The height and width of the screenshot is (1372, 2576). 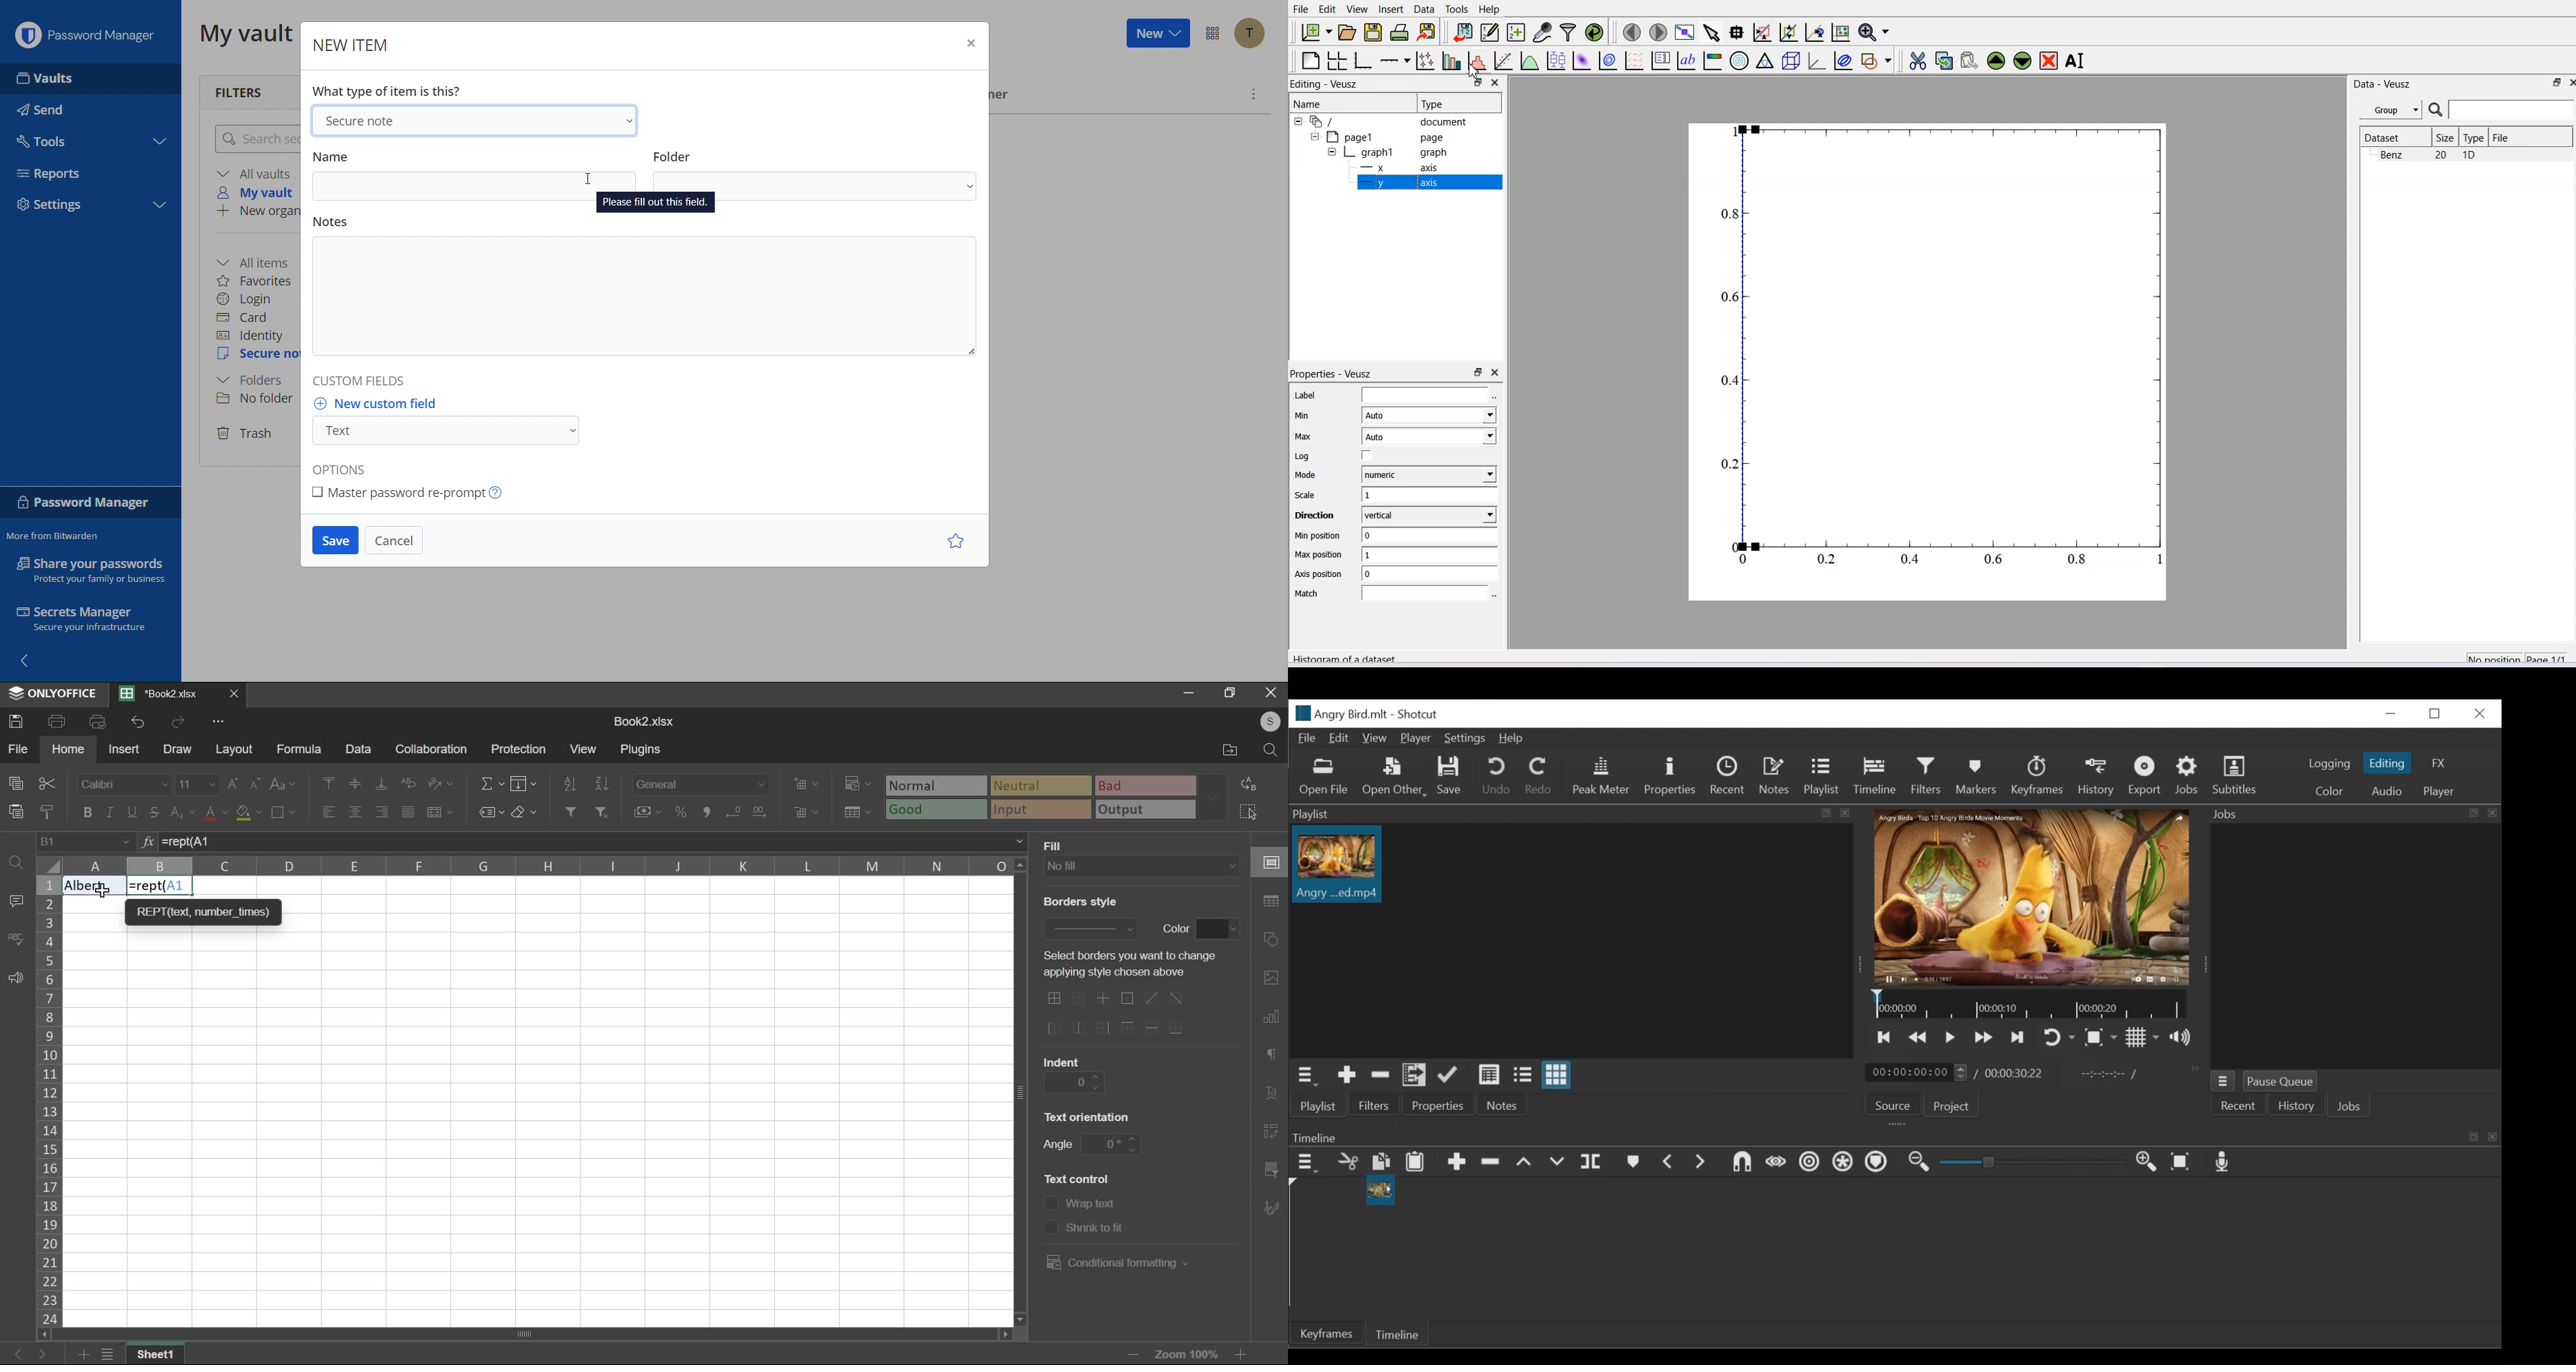 I want to click on table settings, so click(x=1272, y=902).